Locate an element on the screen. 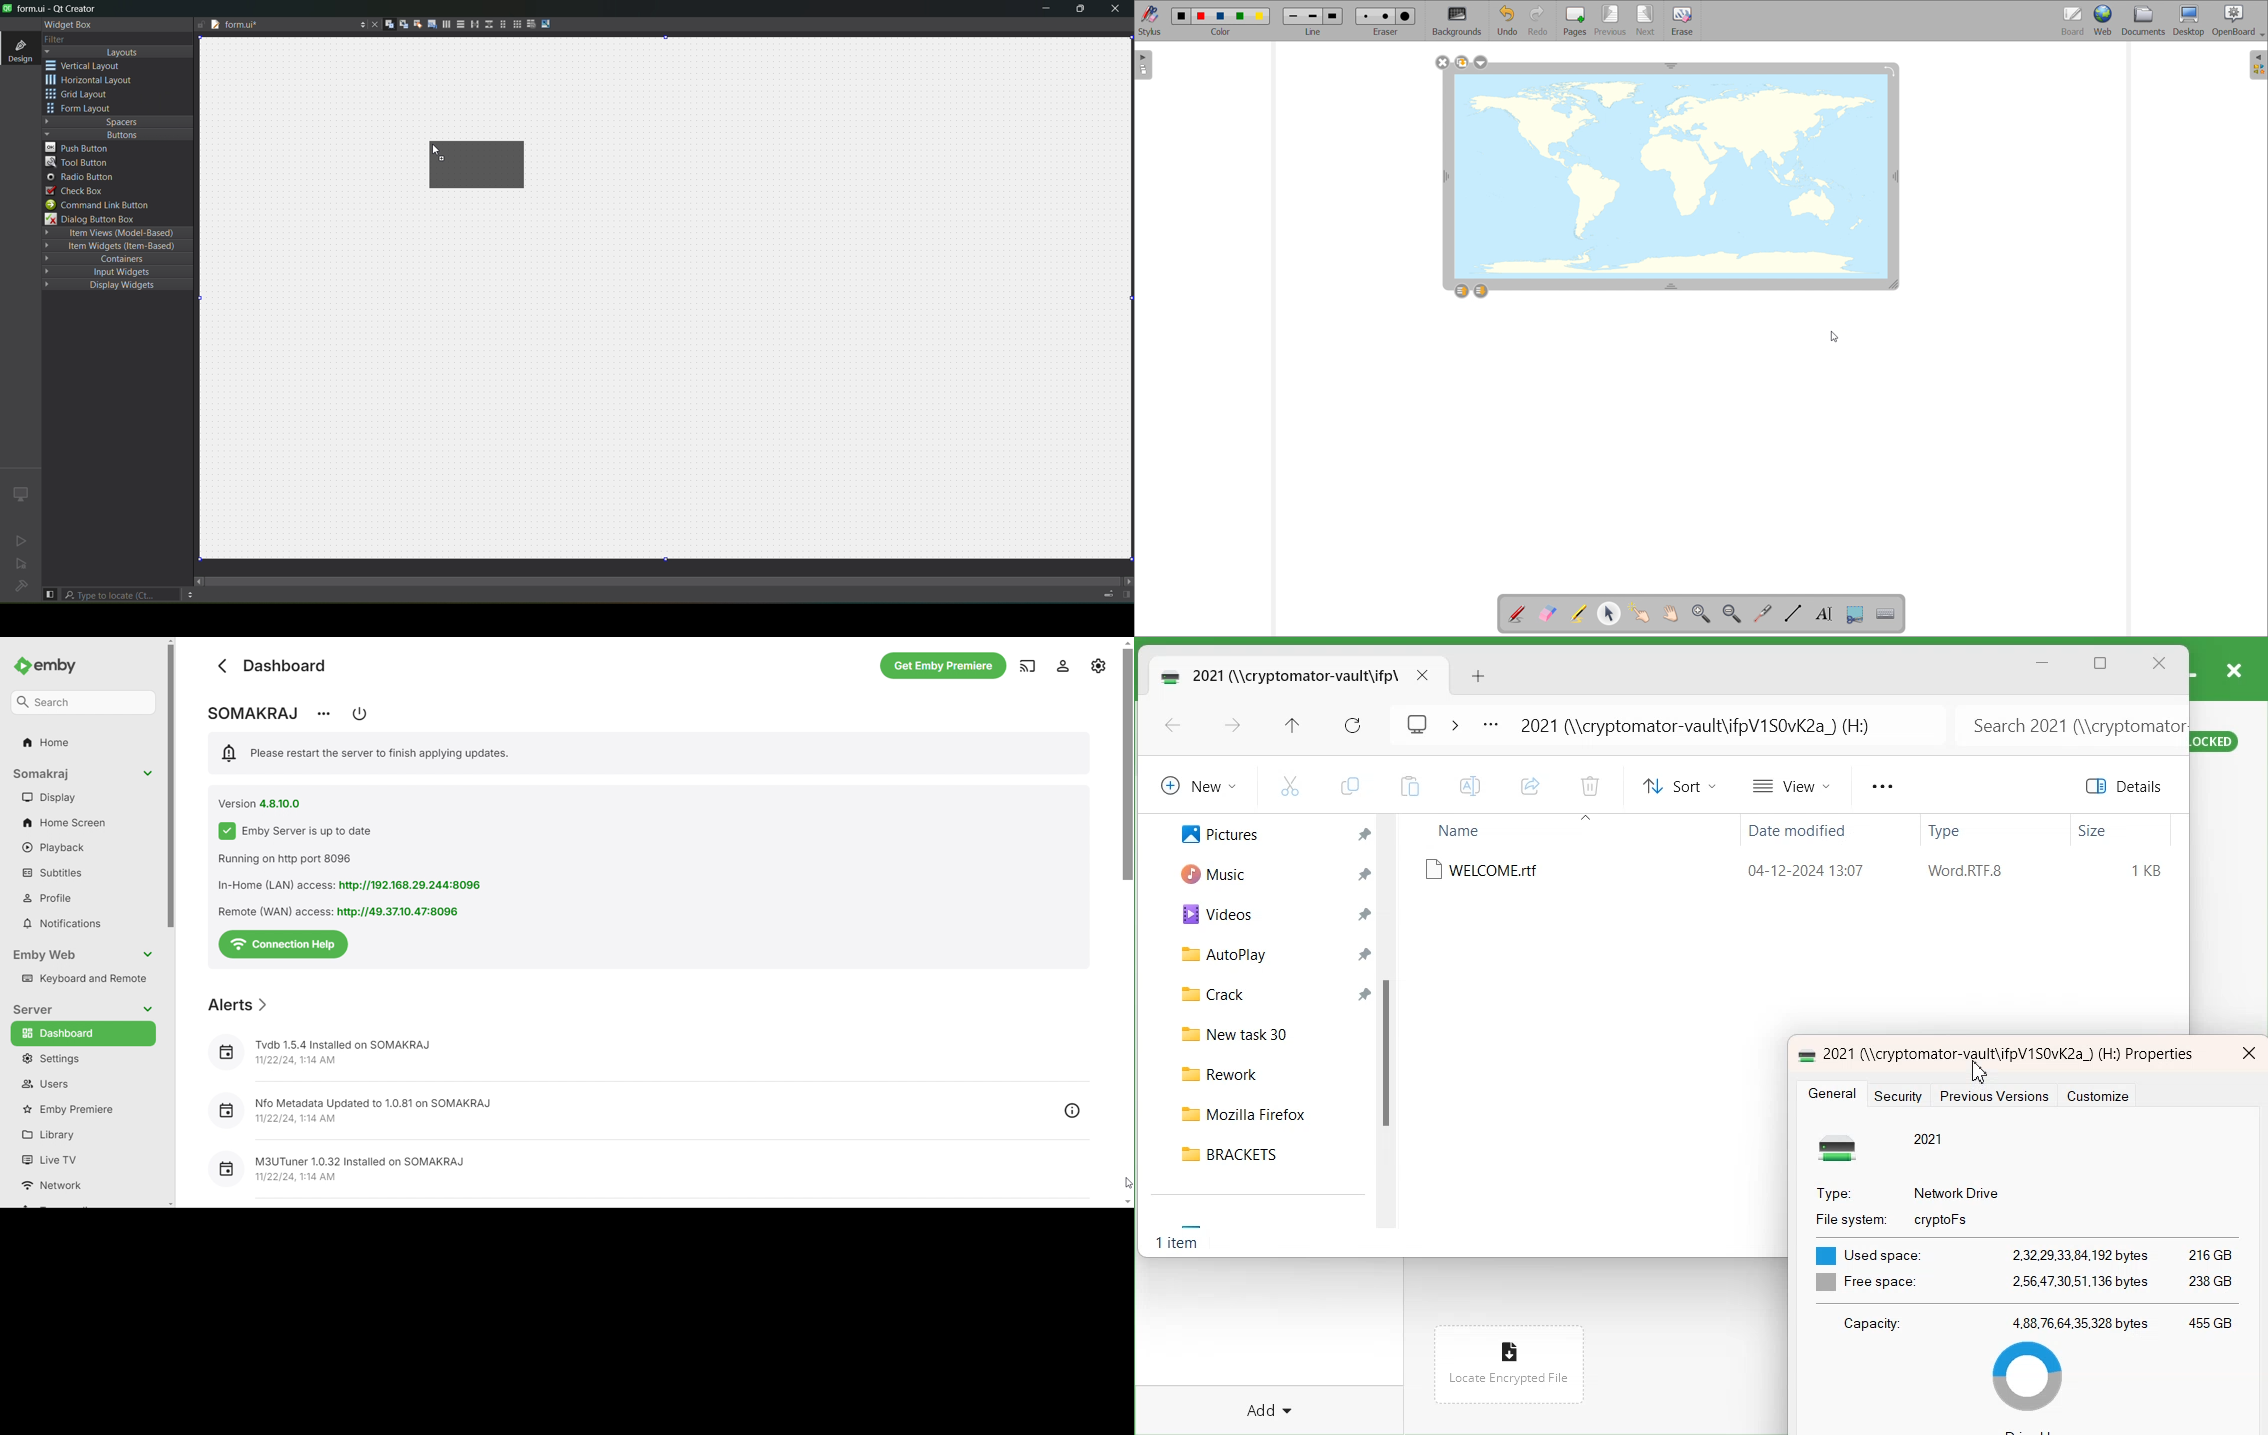 This screenshot has height=1456, width=2268. close is located at coordinates (2233, 669).